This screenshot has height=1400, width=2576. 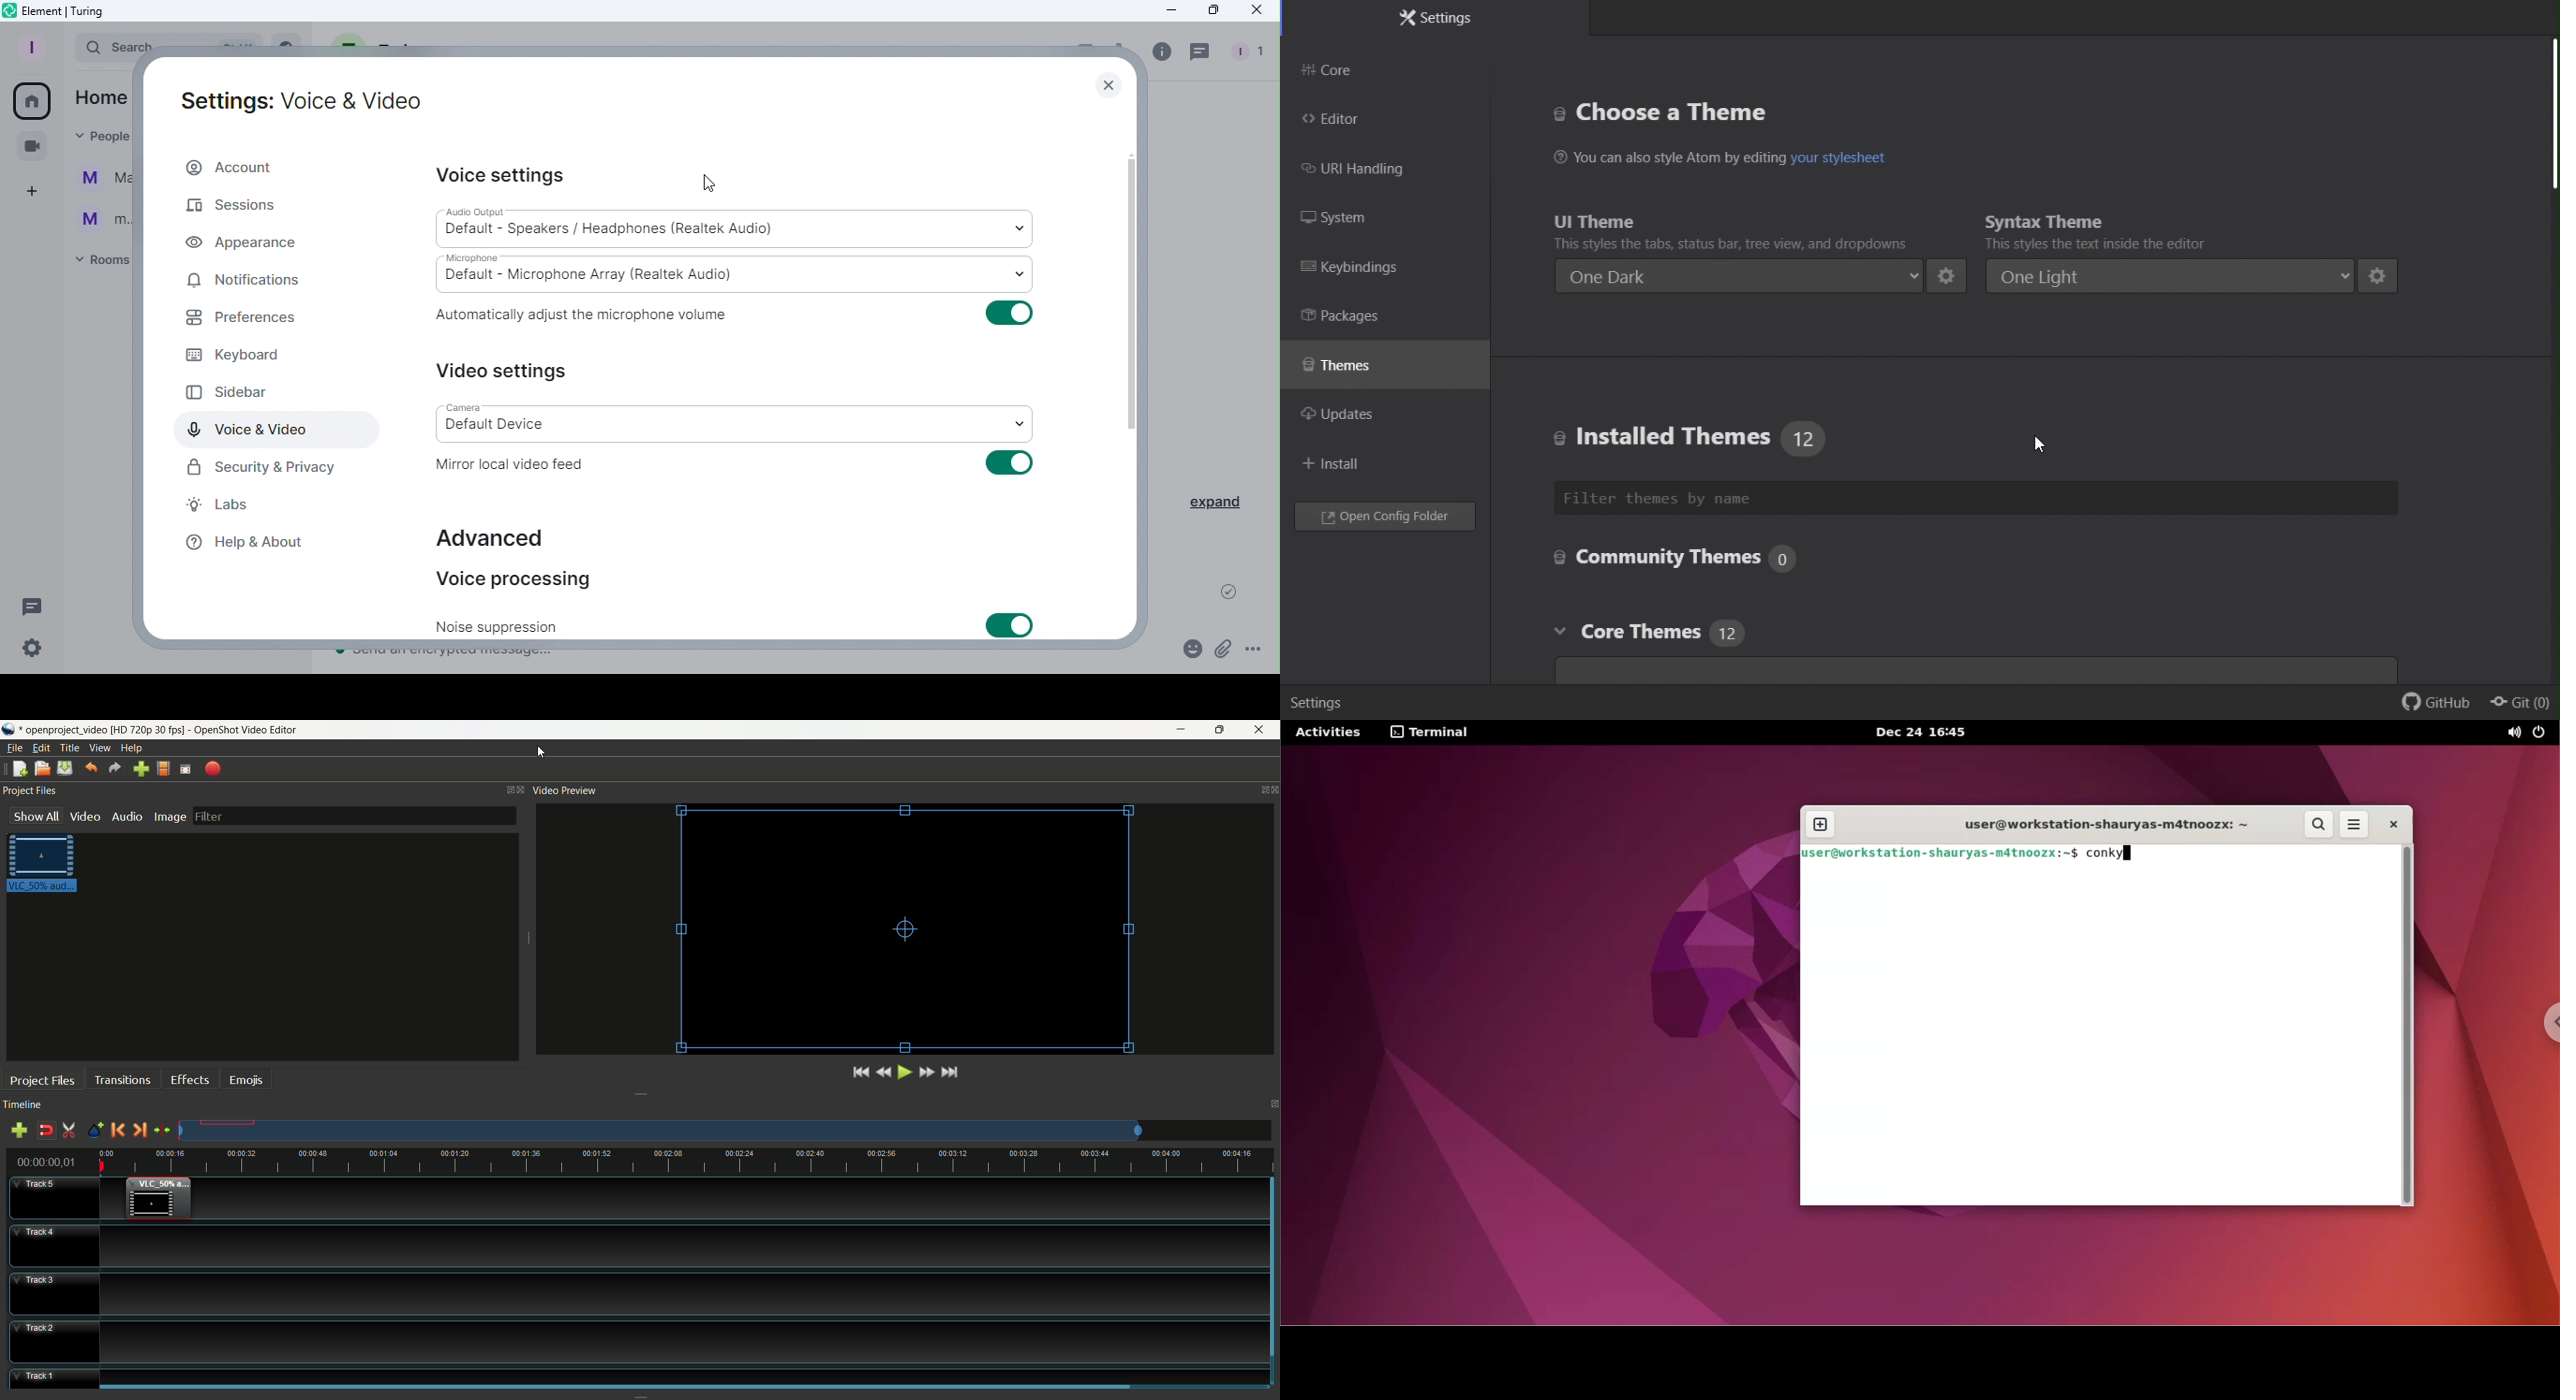 What do you see at coordinates (26, 1103) in the screenshot?
I see `timeline` at bounding box center [26, 1103].